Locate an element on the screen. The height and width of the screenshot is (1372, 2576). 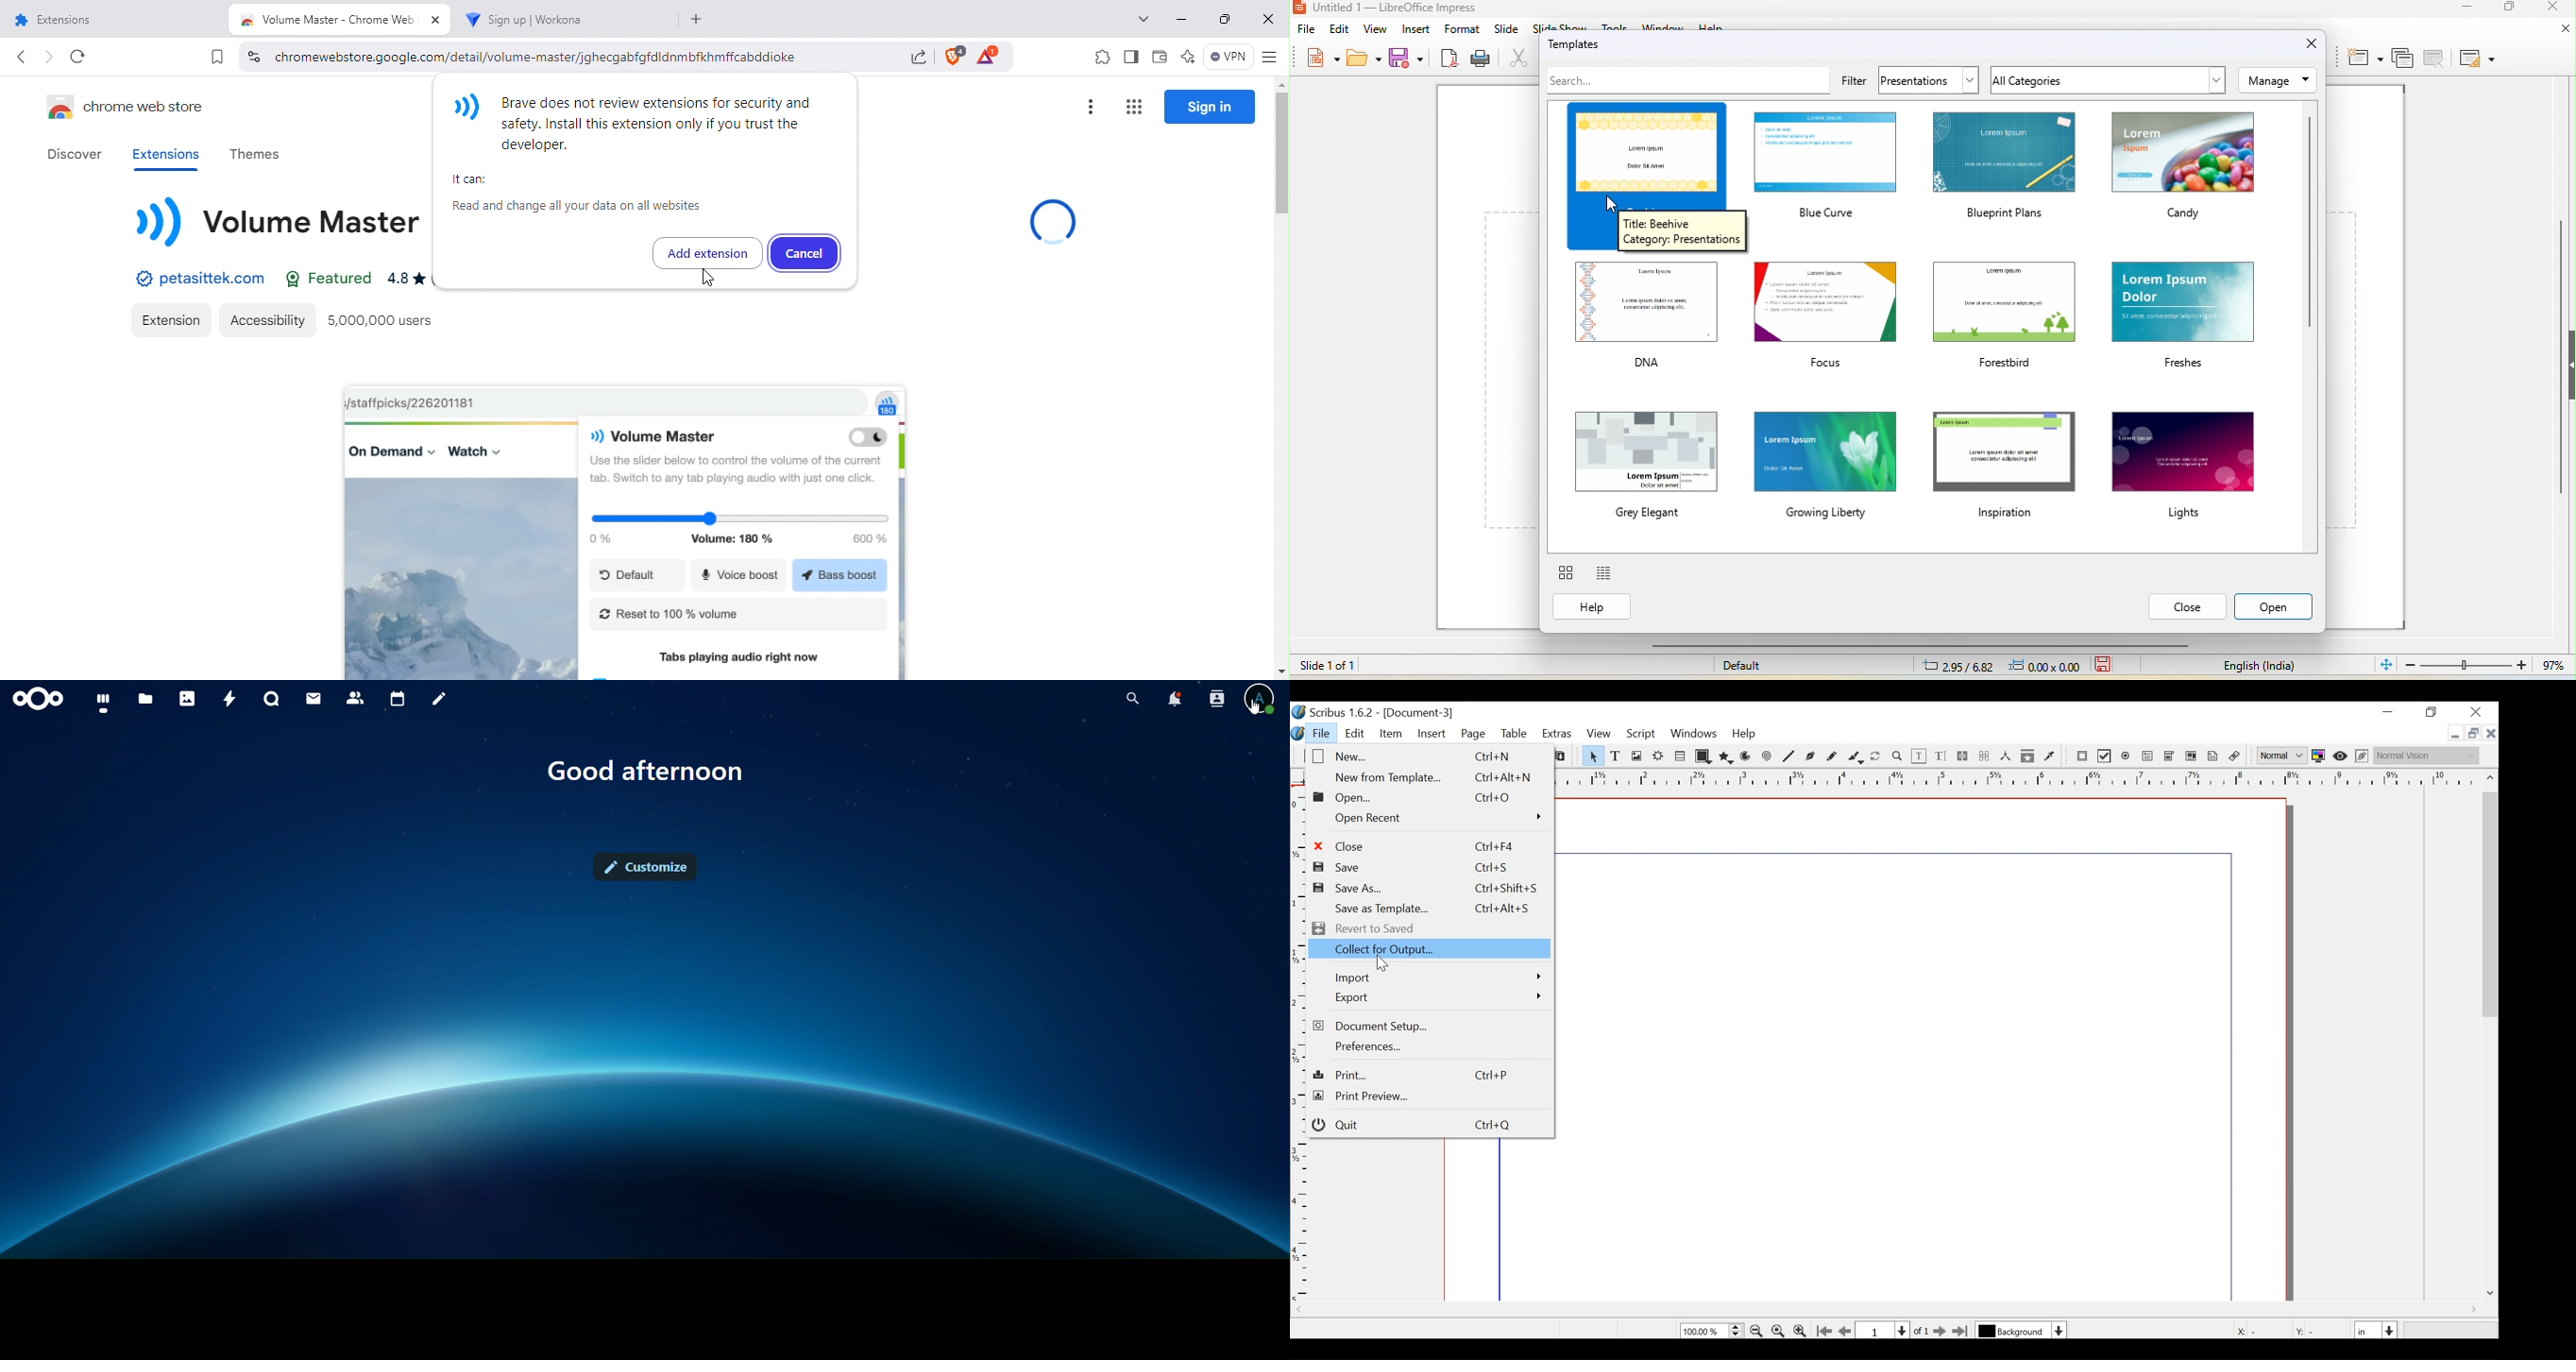
search is located at coordinates (1687, 80).